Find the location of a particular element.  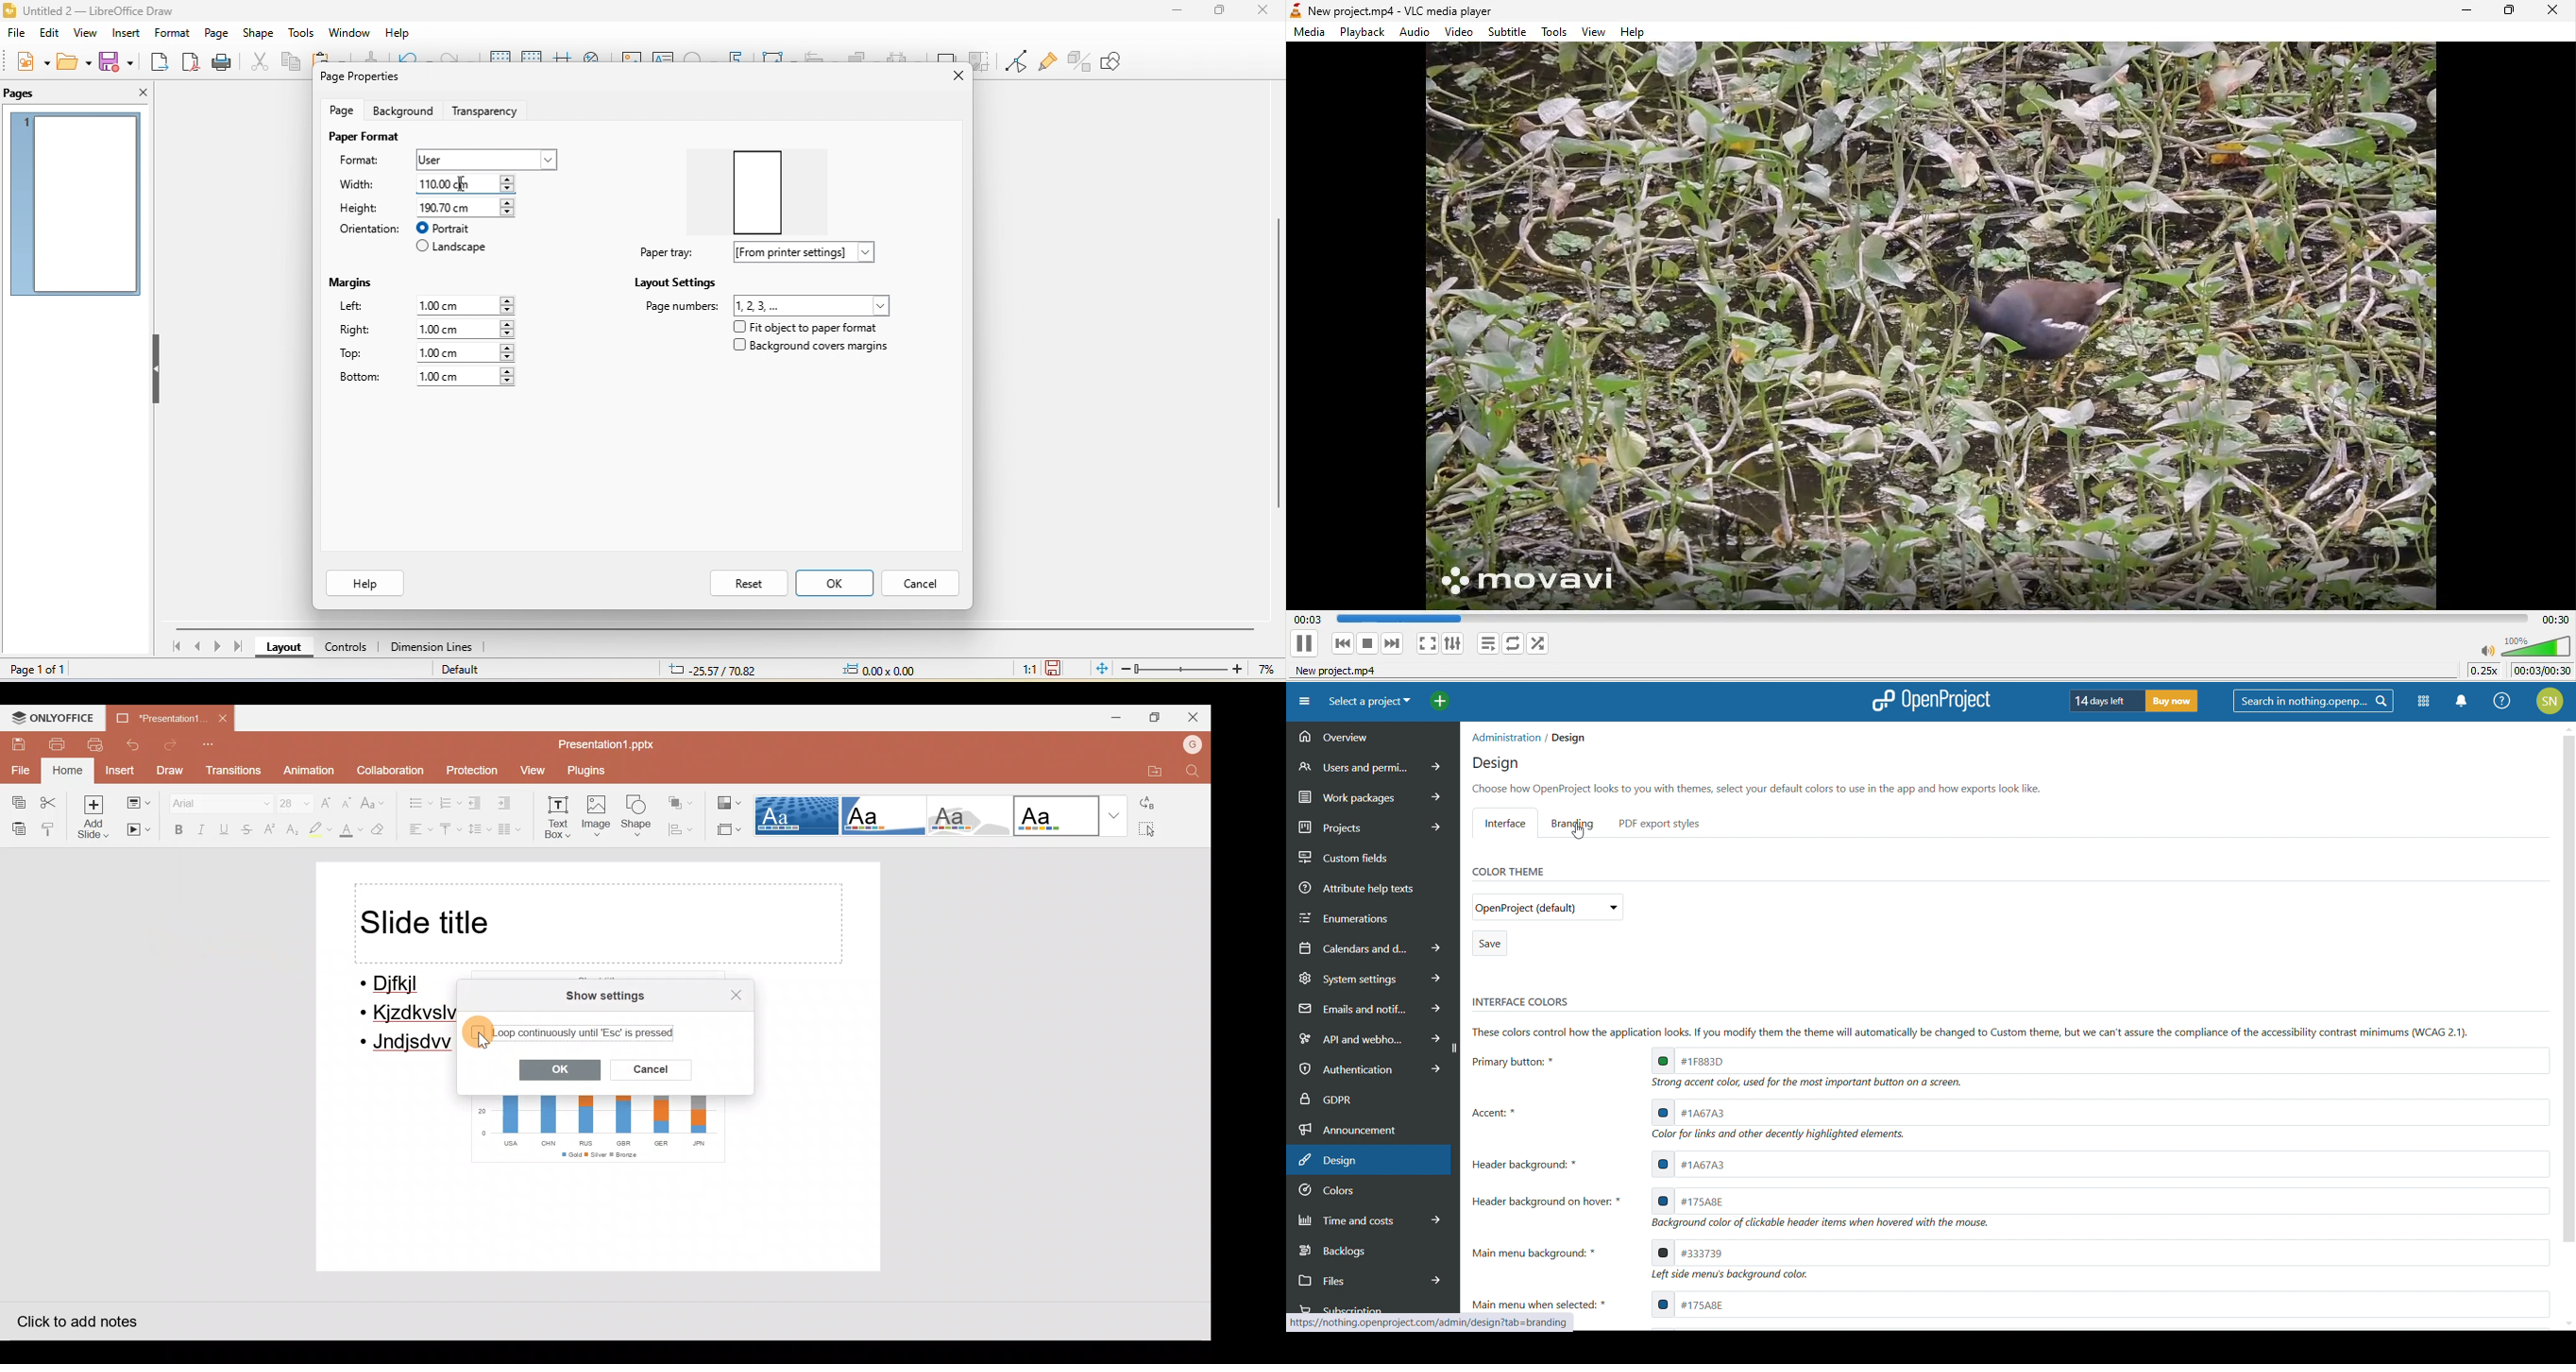

page is located at coordinates (216, 33).